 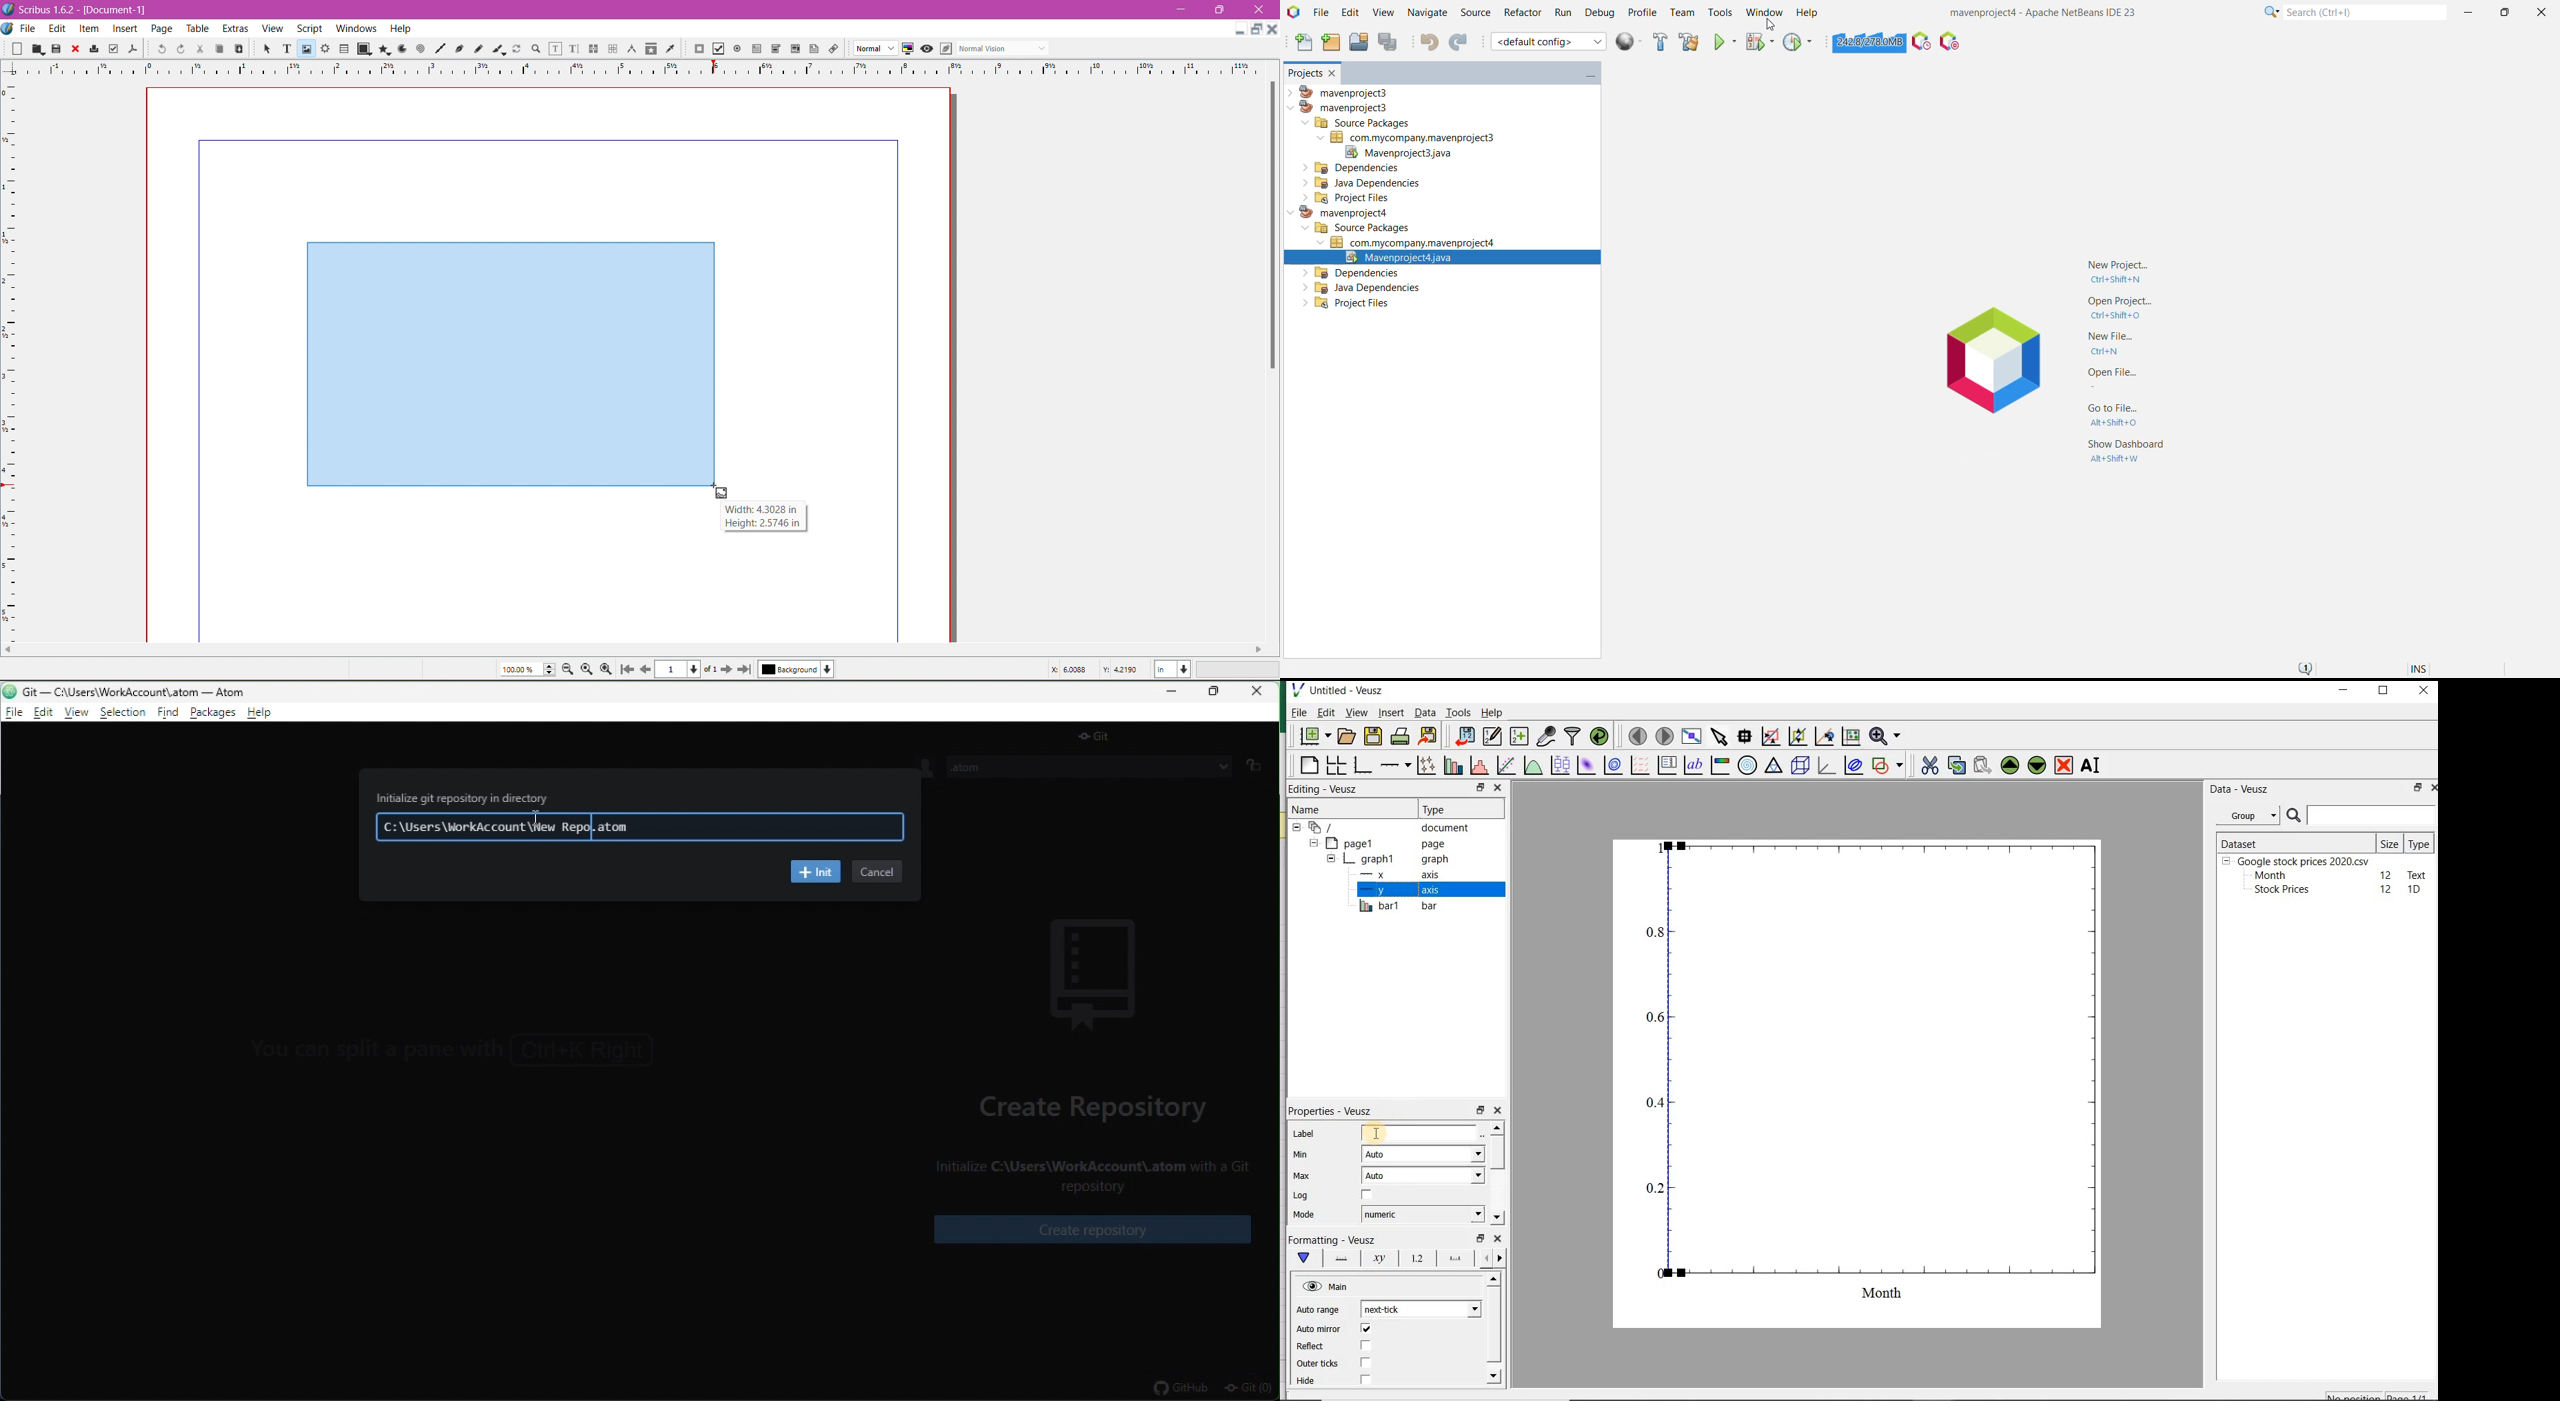 What do you see at coordinates (907, 49) in the screenshot?
I see `Toggle Color Management System` at bounding box center [907, 49].